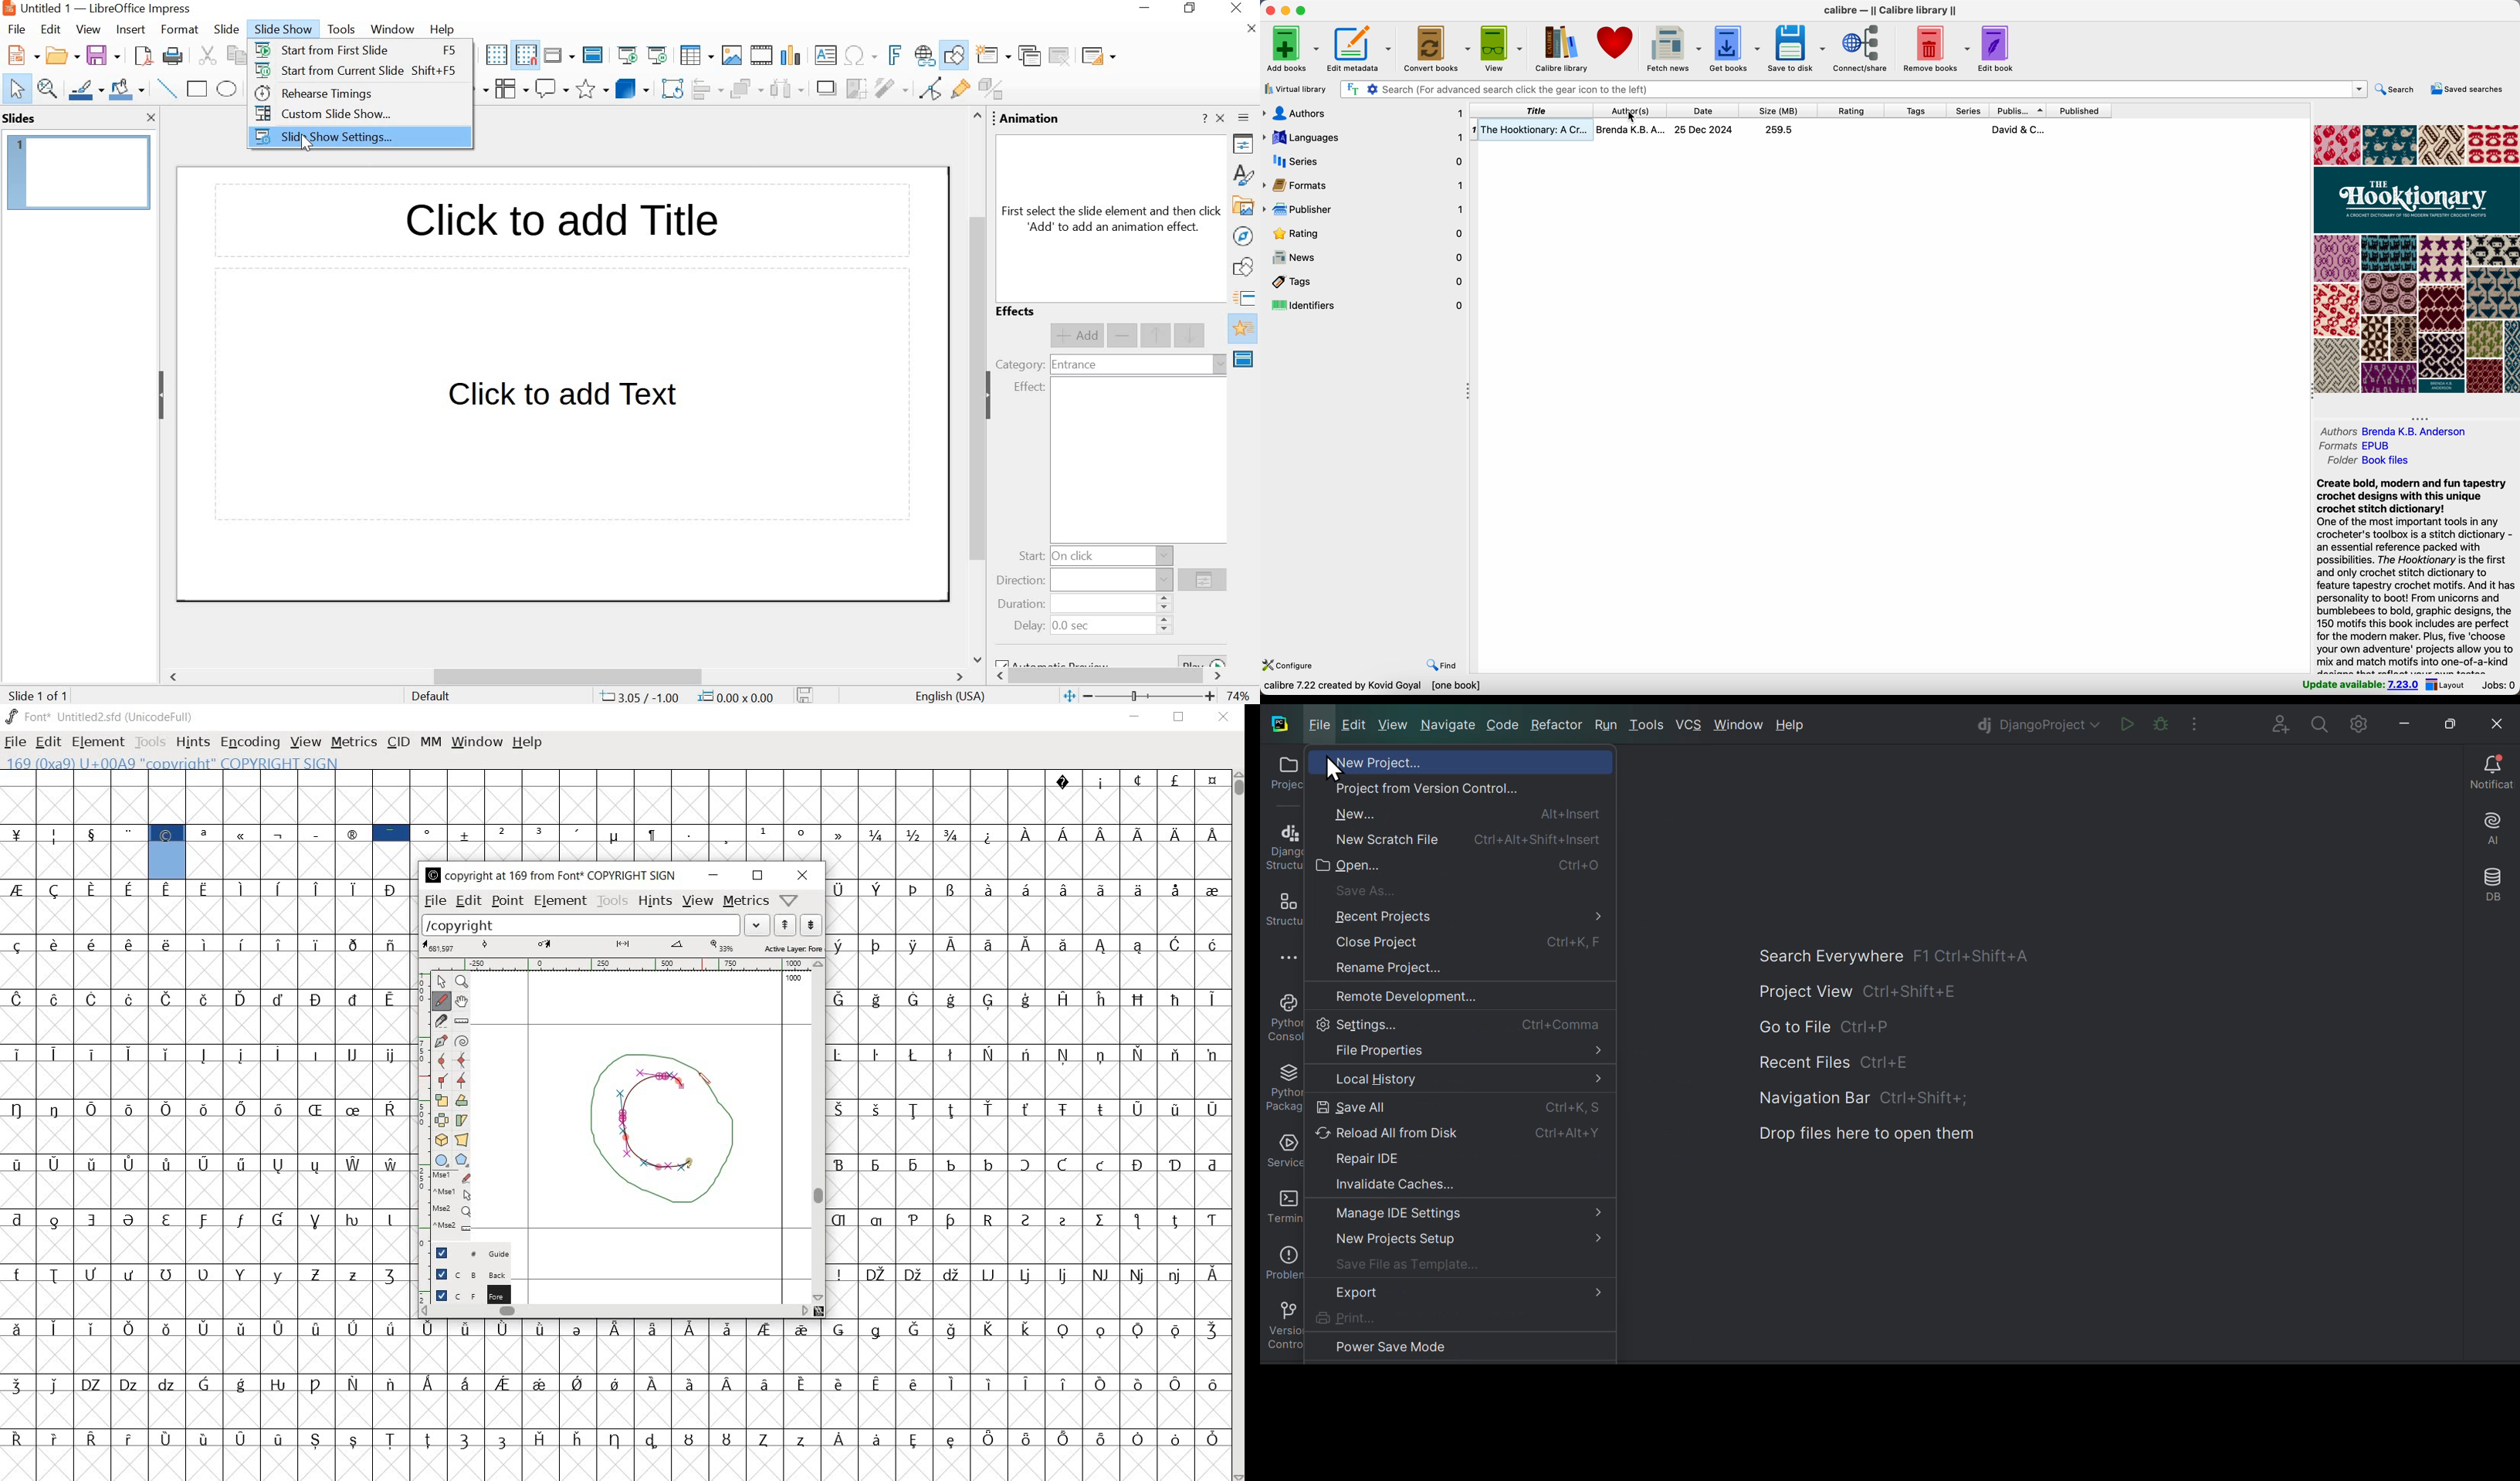 The height and width of the screenshot is (1484, 2520). What do you see at coordinates (321, 138) in the screenshot?
I see `slide show settings` at bounding box center [321, 138].